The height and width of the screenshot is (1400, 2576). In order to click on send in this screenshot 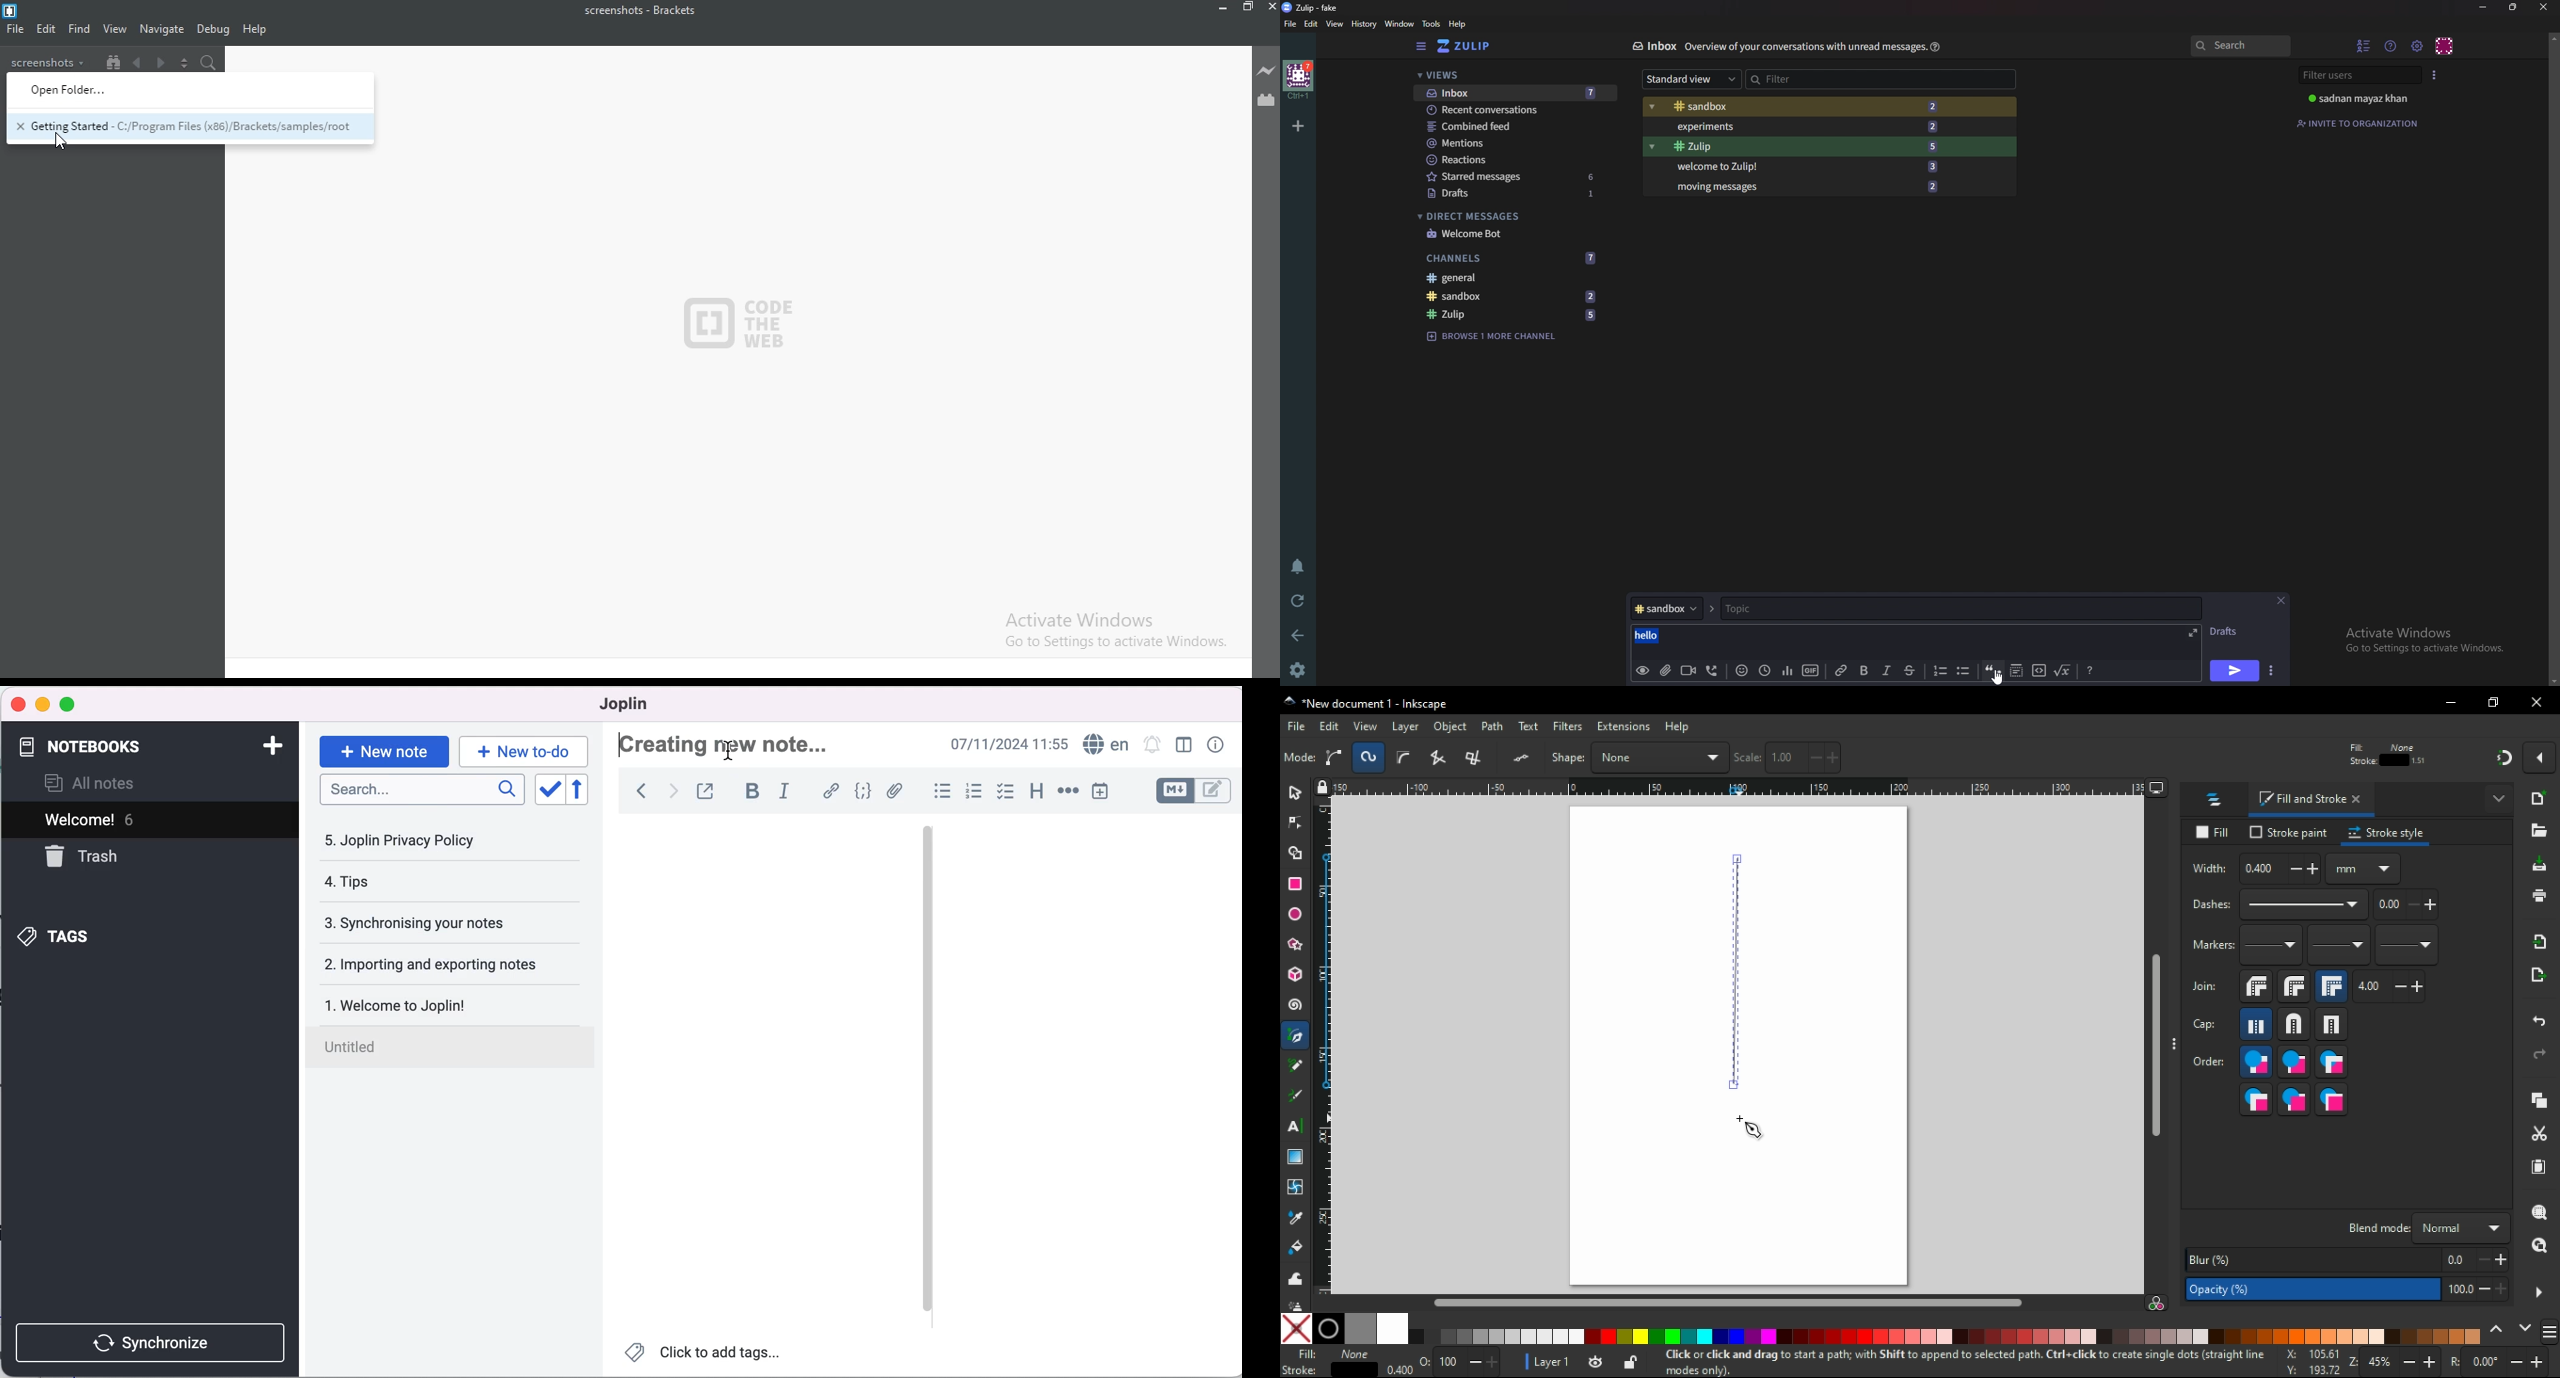, I will do `click(2235, 671)`.